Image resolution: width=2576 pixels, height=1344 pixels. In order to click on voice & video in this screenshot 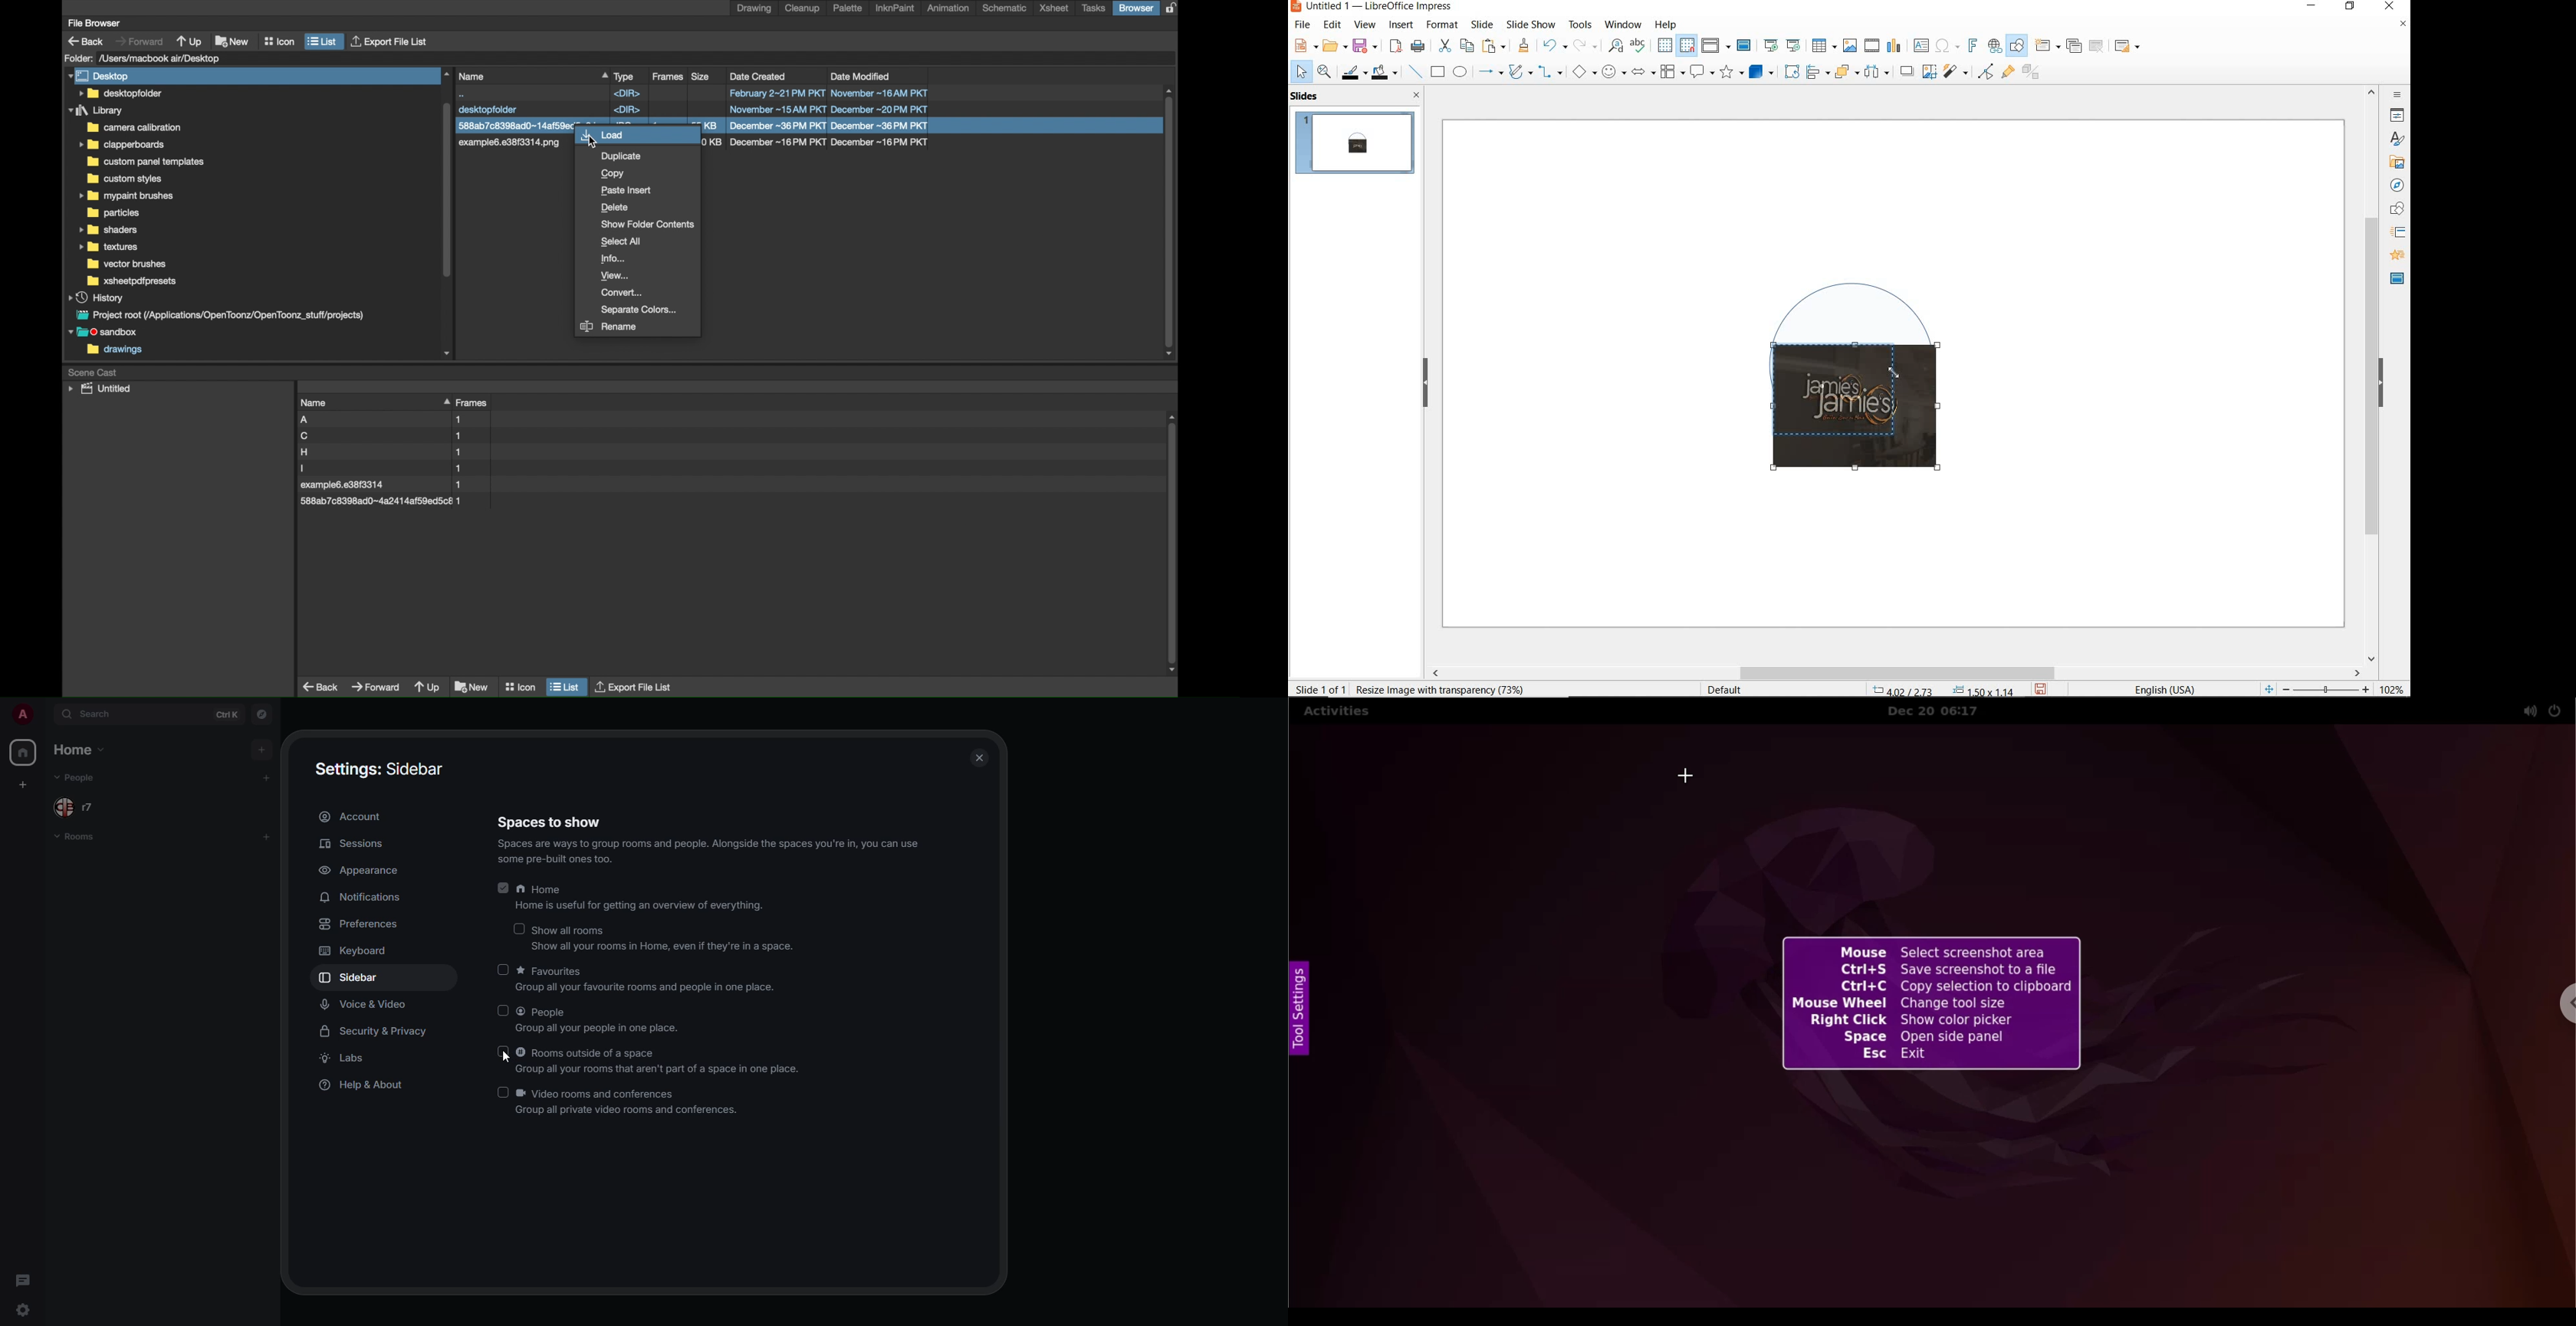, I will do `click(361, 1006)`.